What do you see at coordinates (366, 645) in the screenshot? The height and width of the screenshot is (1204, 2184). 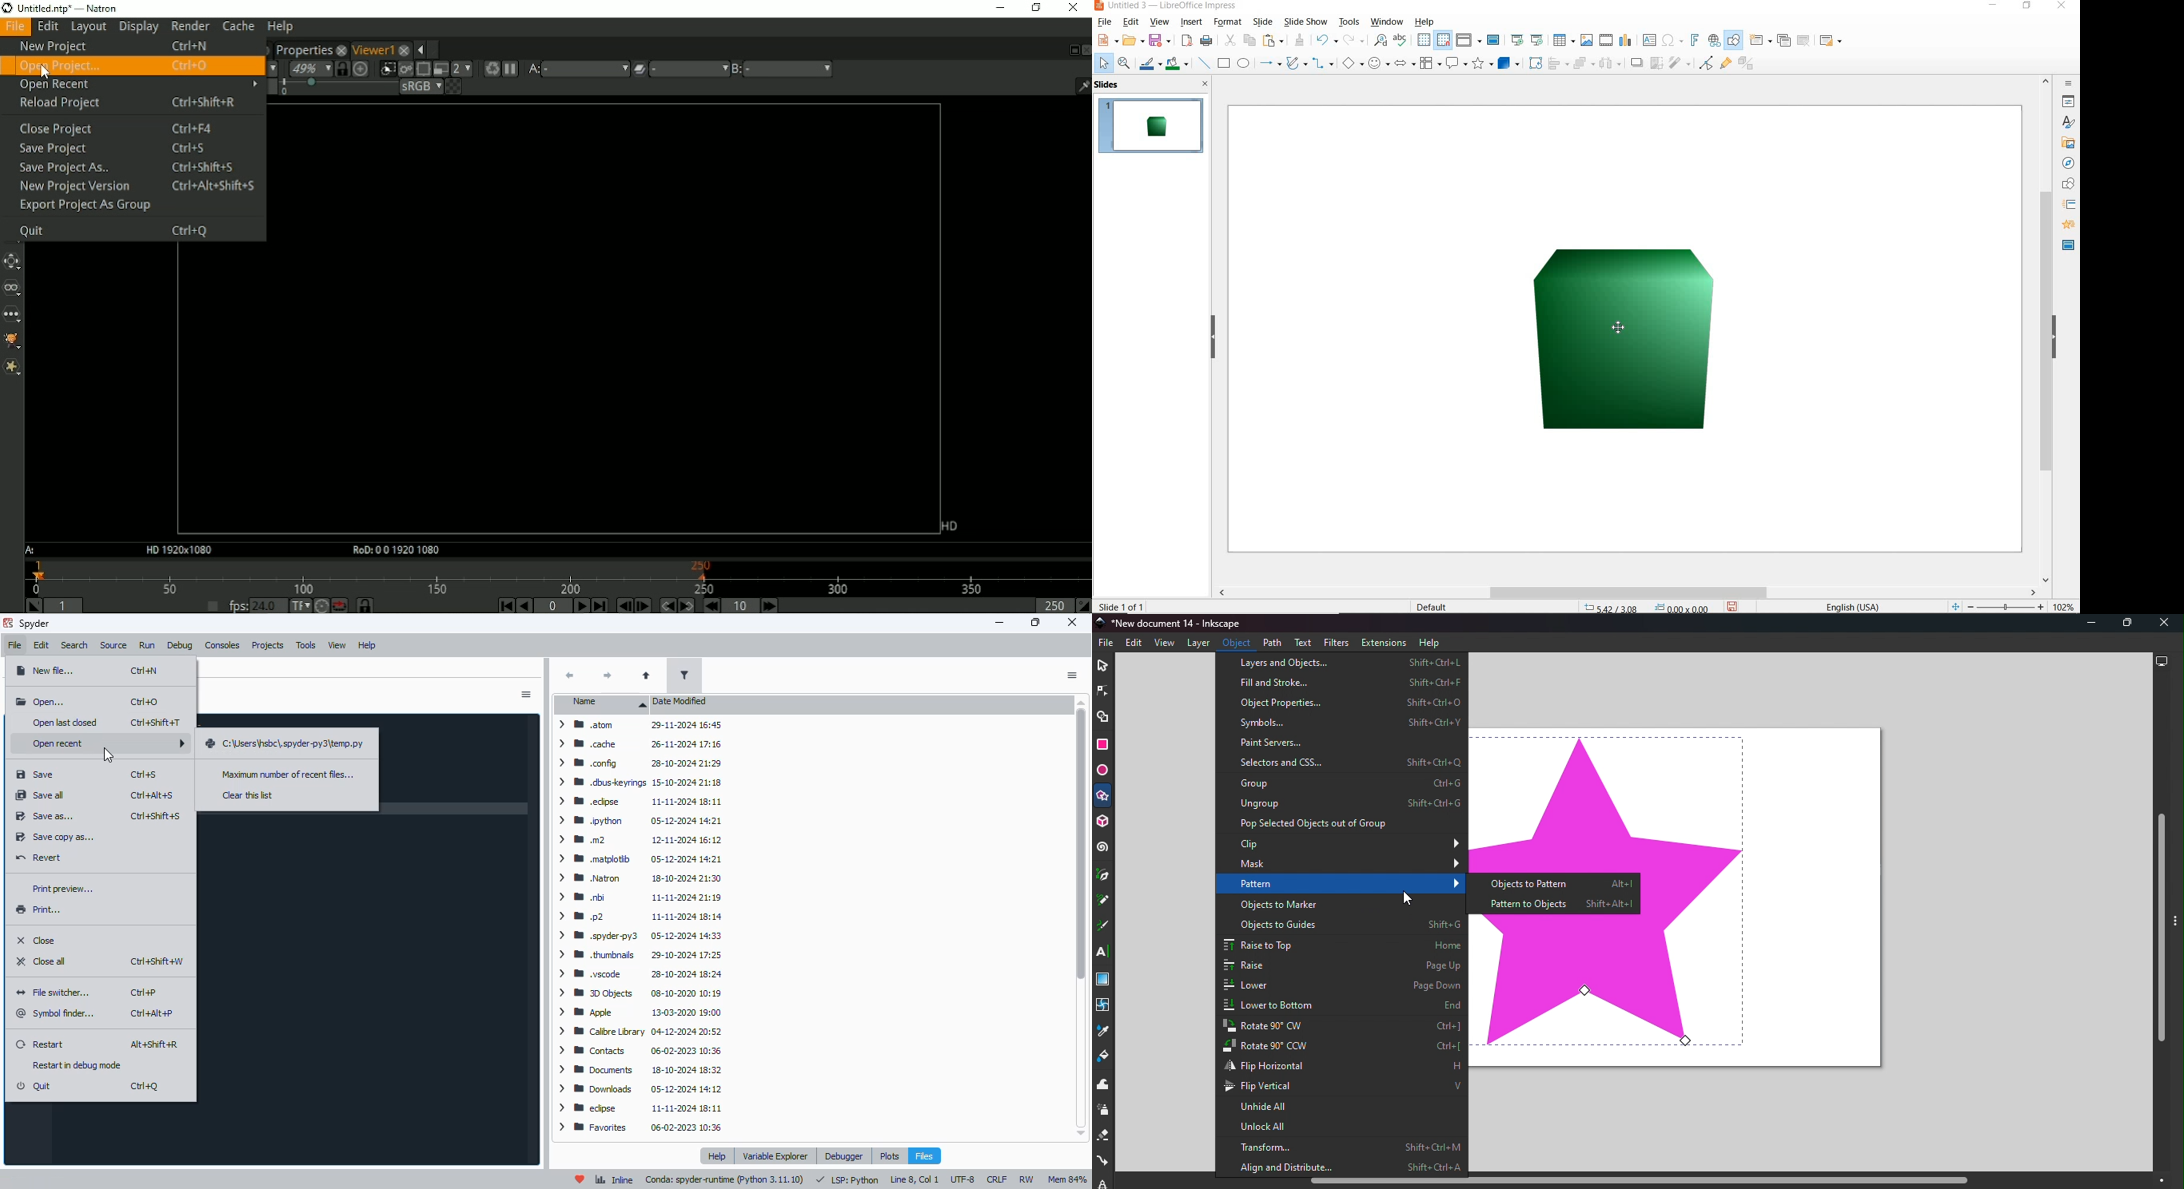 I see `help` at bounding box center [366, 645].